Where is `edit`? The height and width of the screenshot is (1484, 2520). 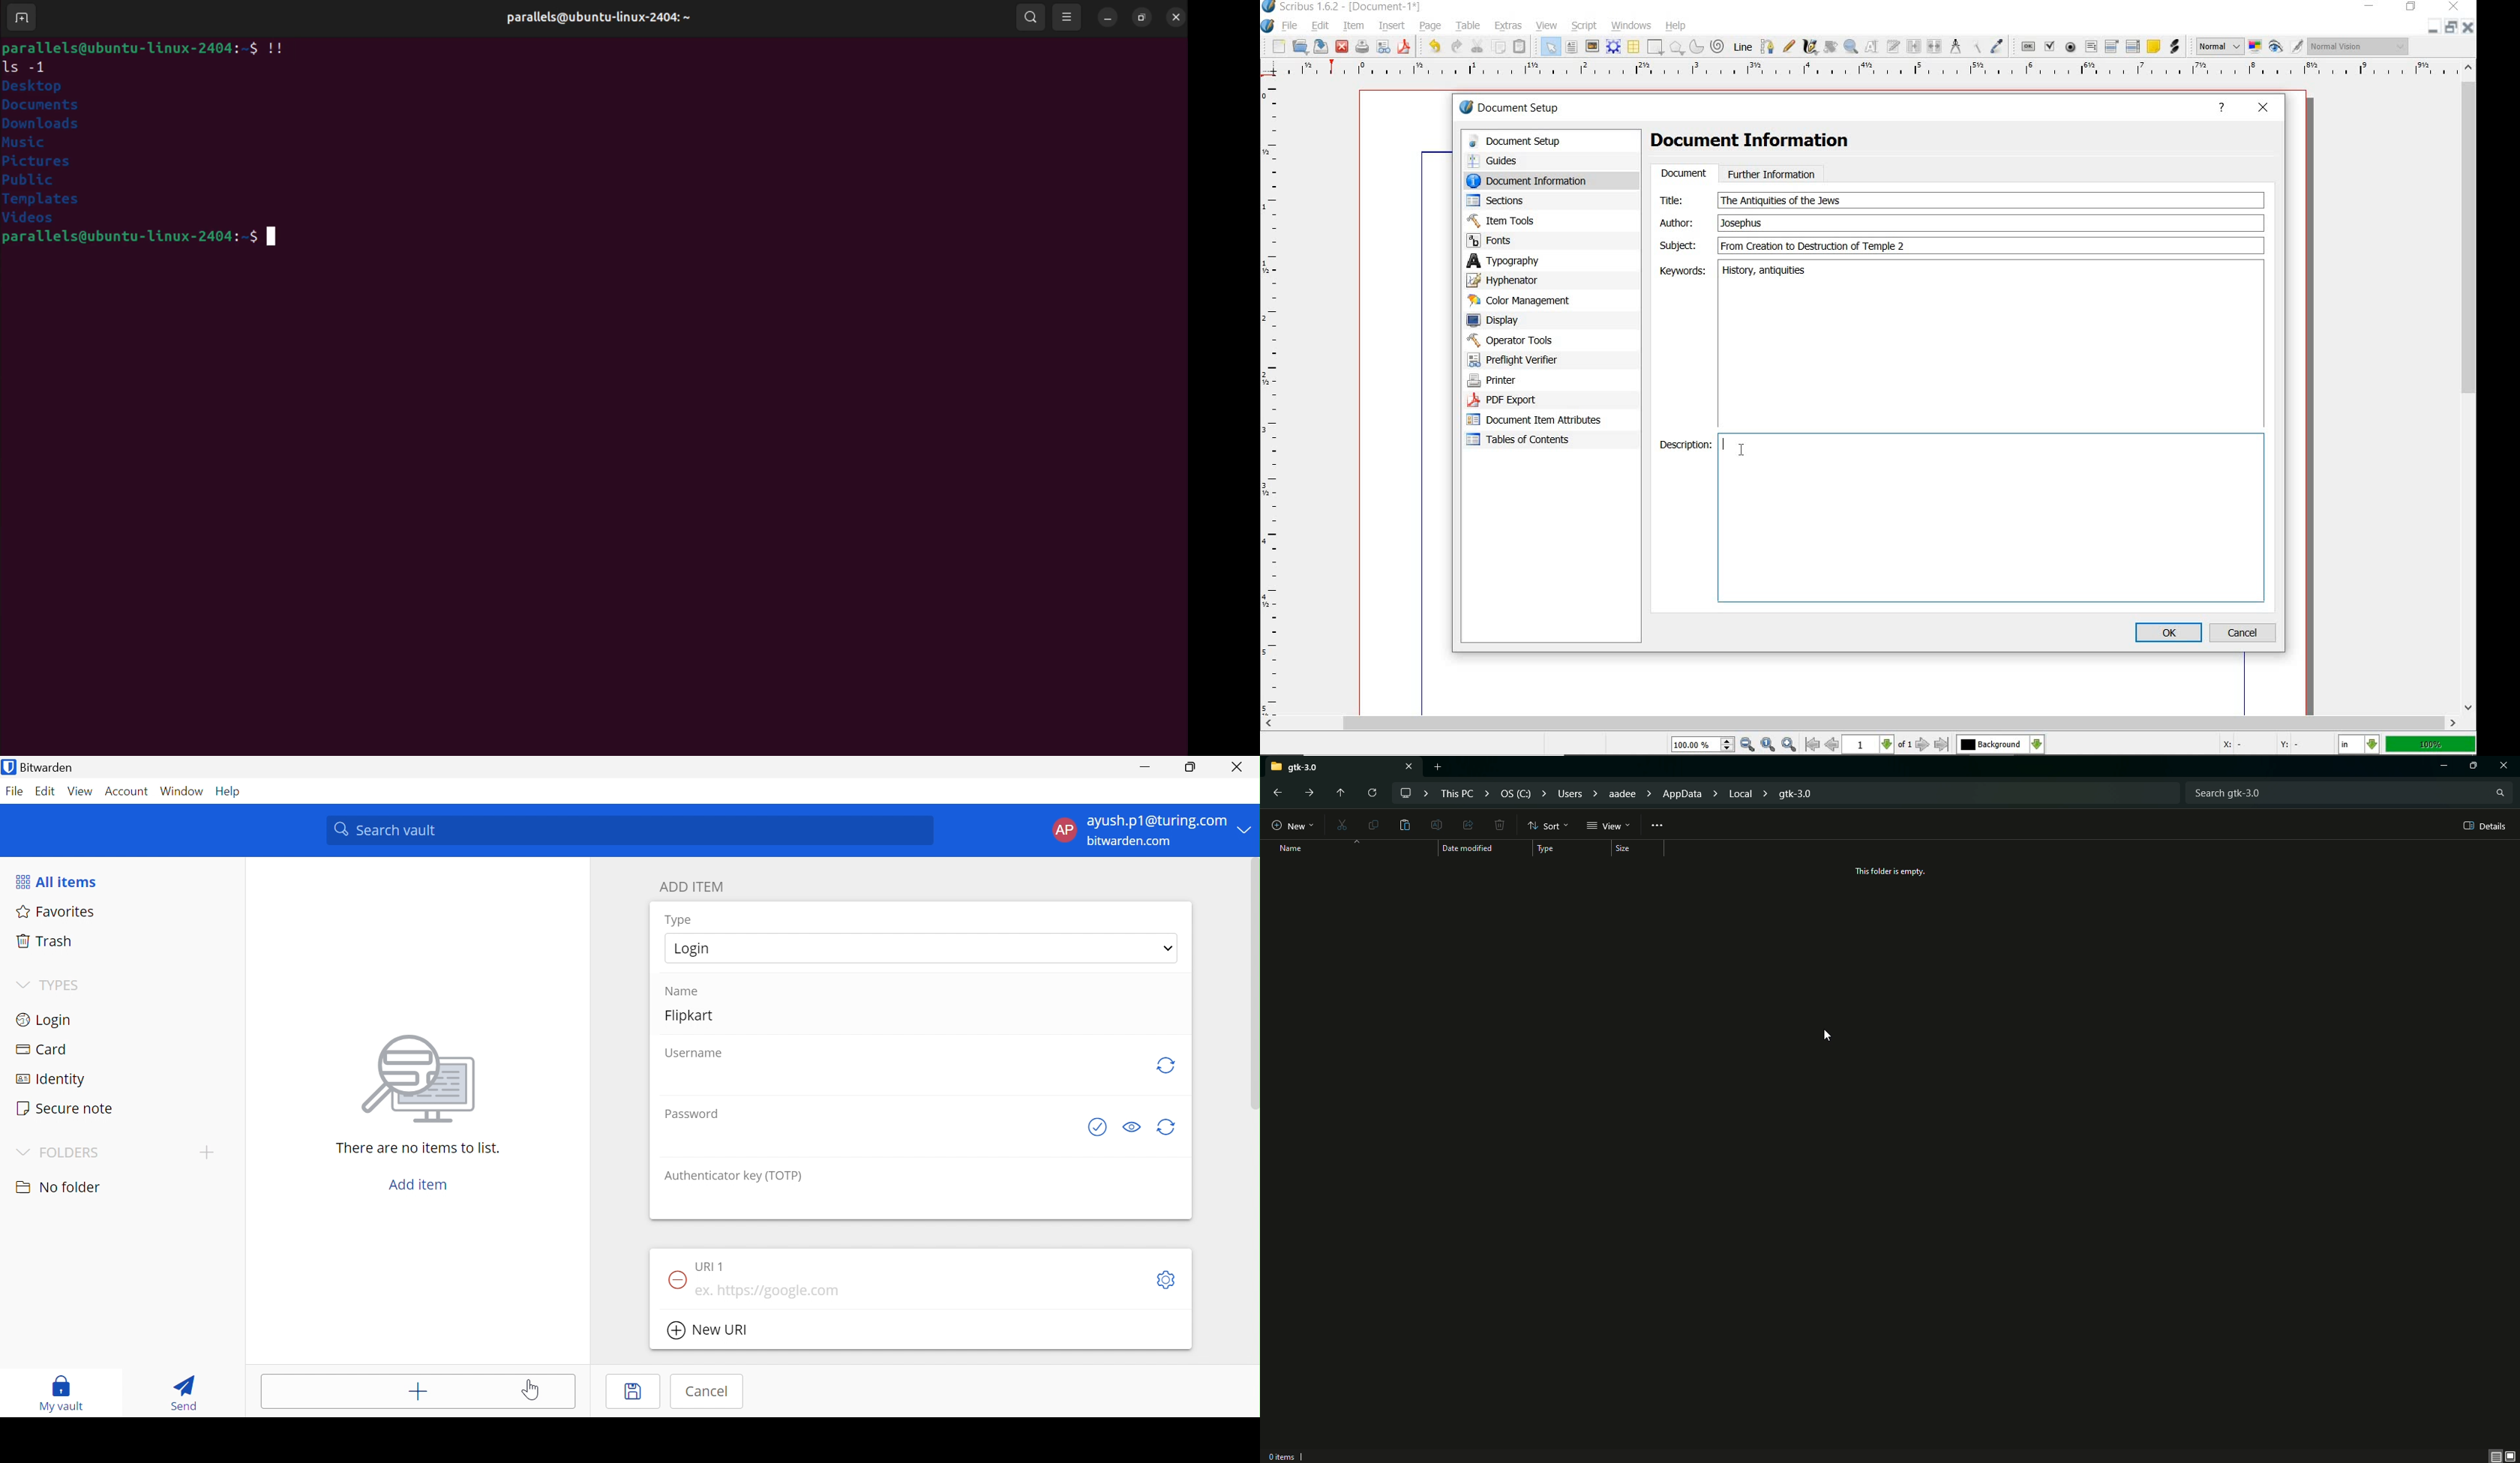
edit is located at coordinates (1321, 25).